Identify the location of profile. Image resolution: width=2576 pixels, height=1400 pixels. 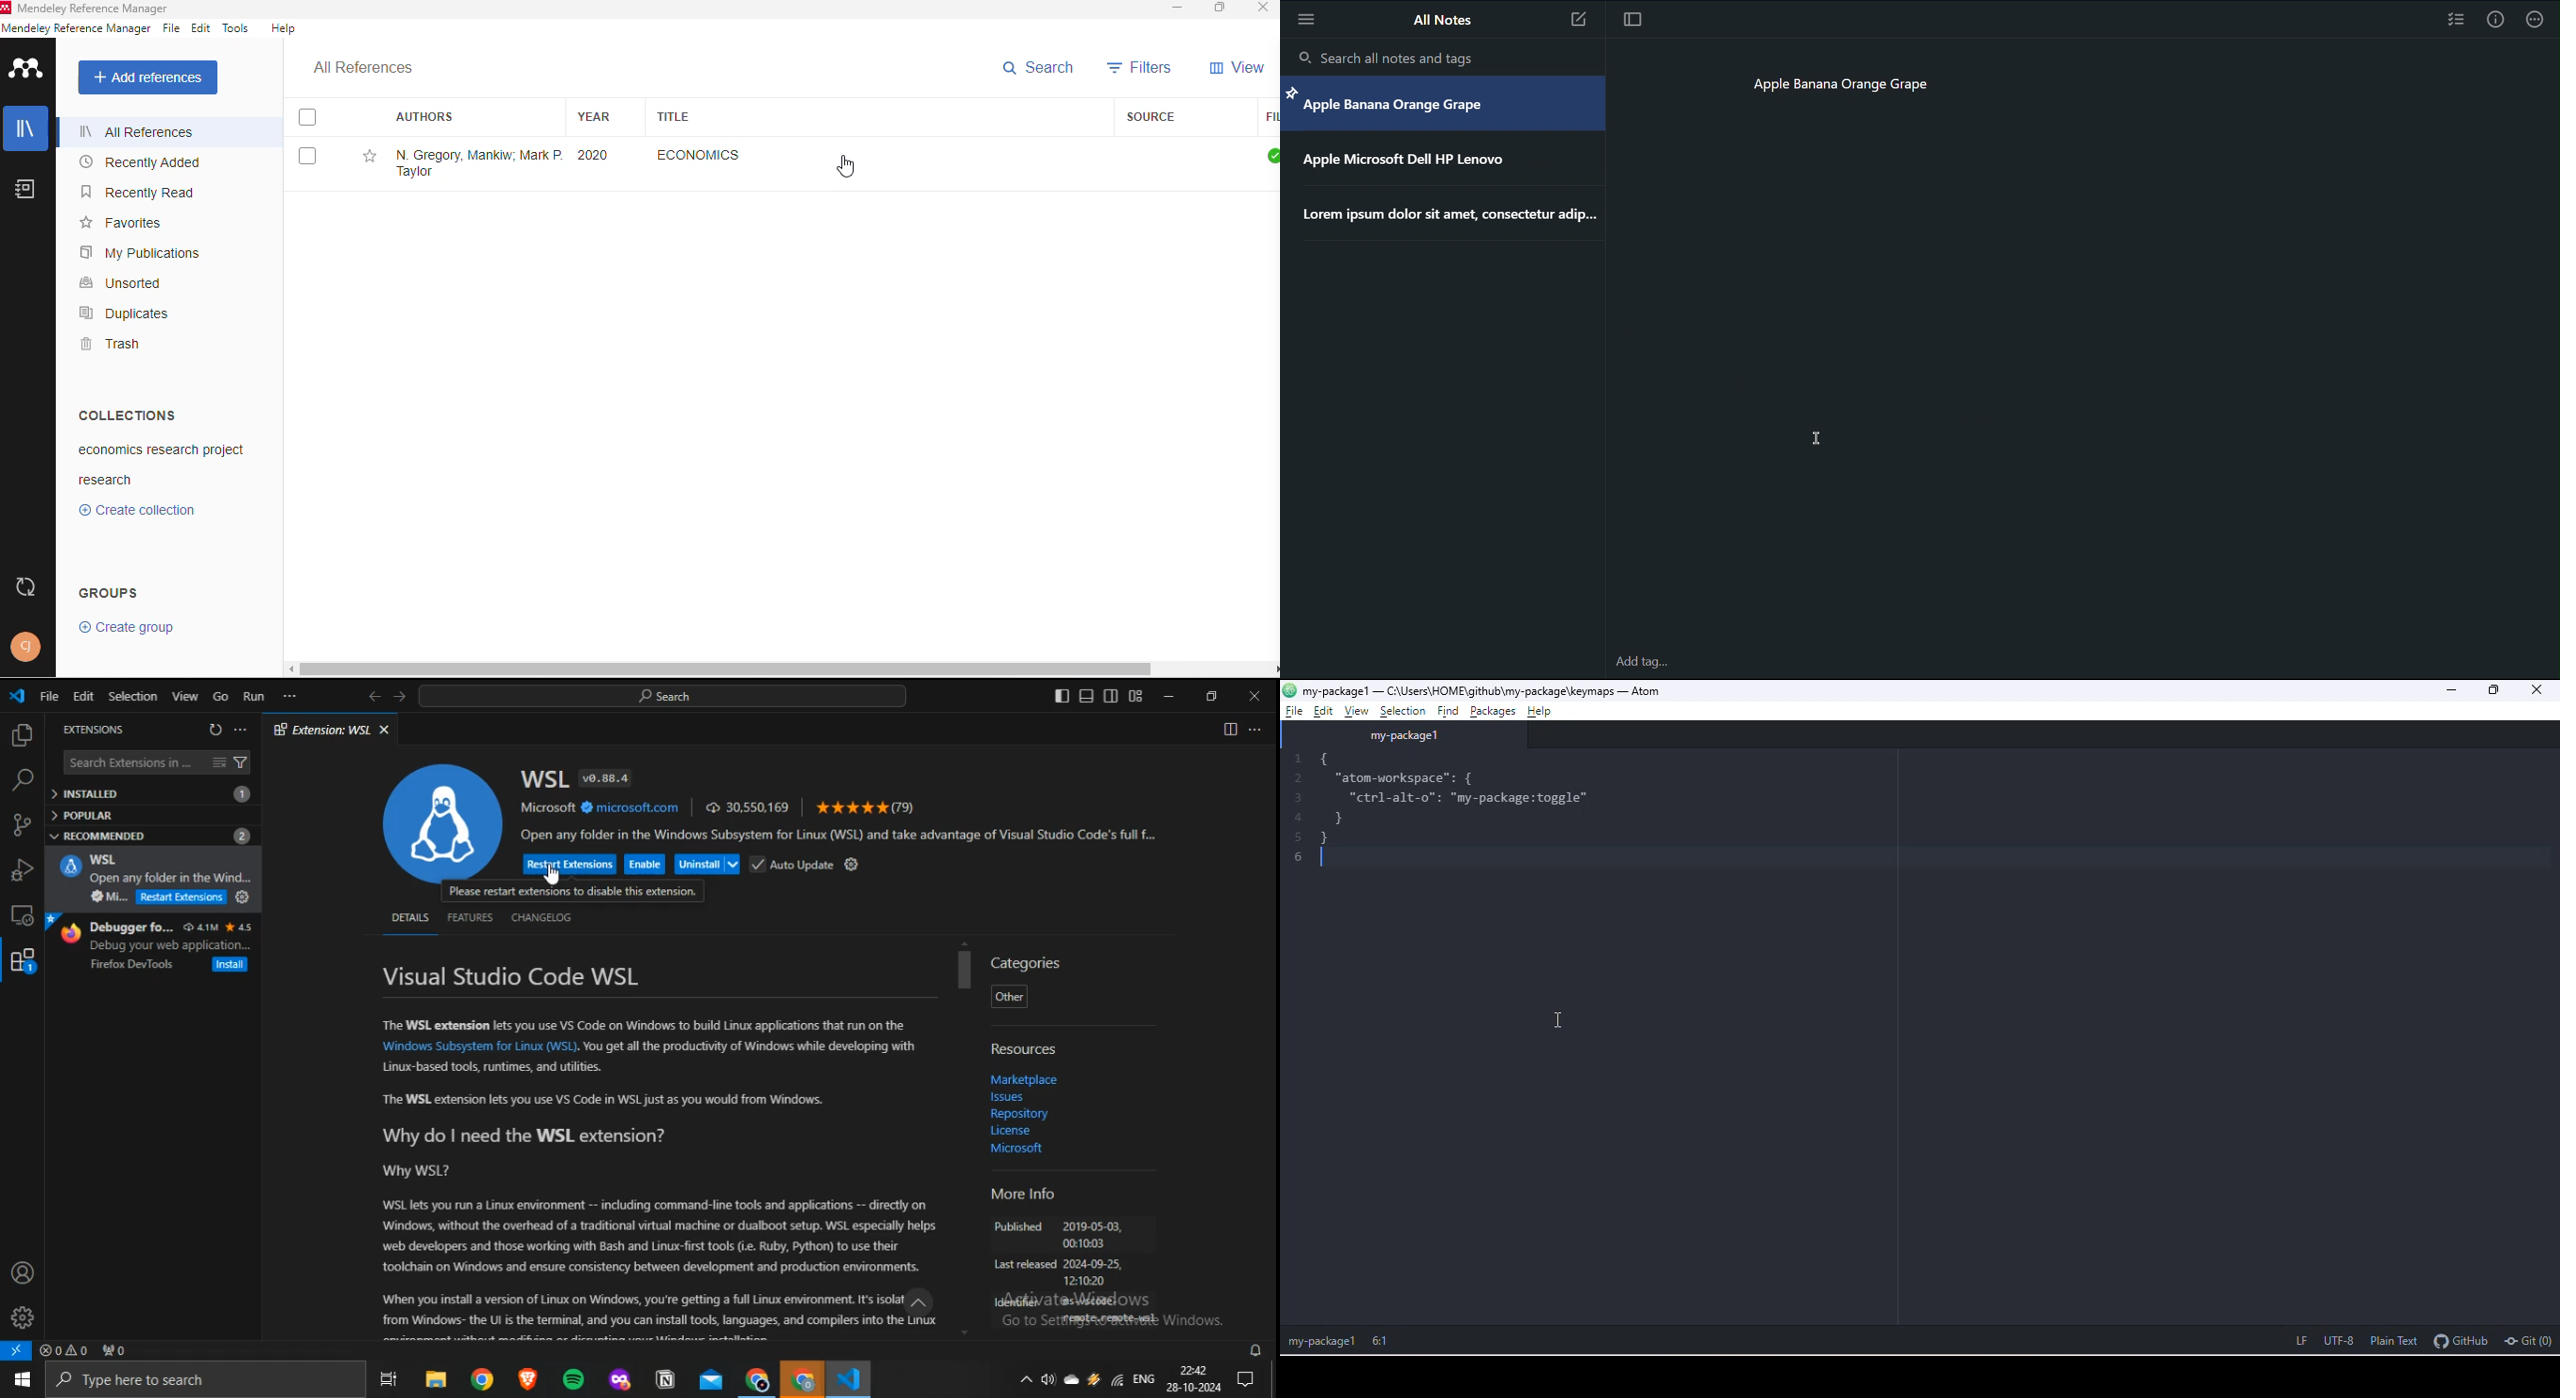
(26, 648).